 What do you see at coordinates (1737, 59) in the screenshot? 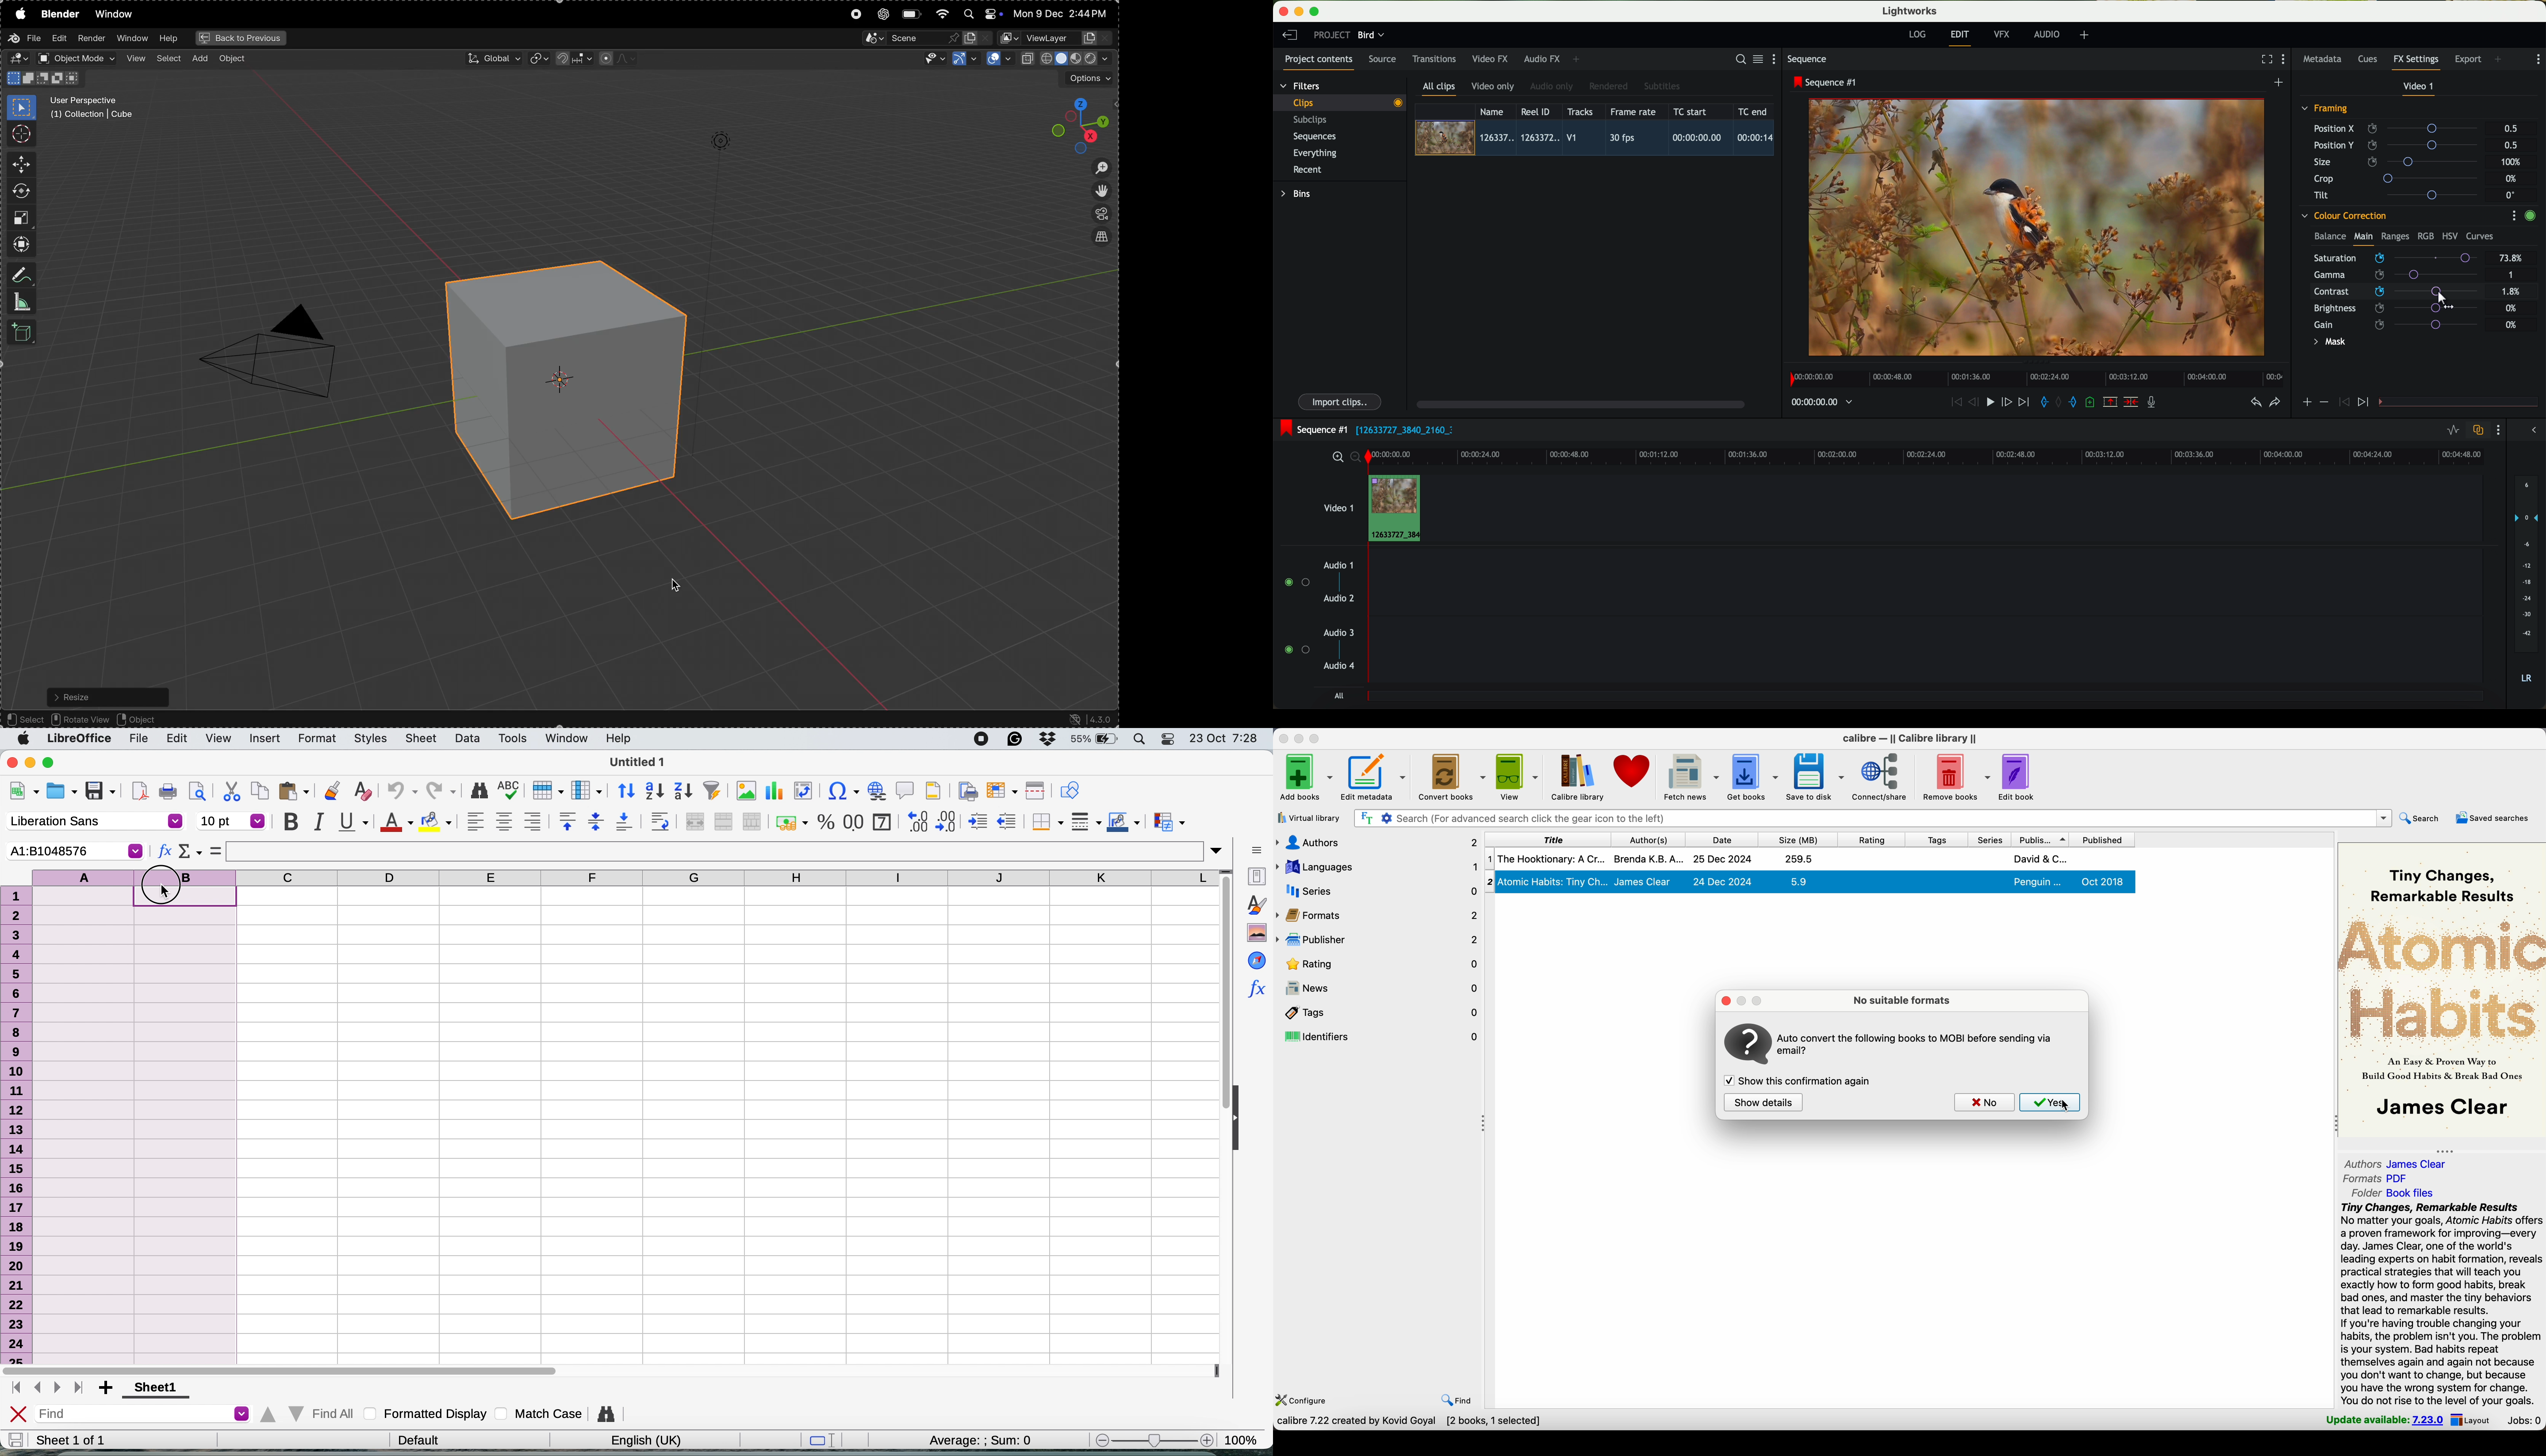
I see `search for assets or bins` at bounding box center [1737, 59].